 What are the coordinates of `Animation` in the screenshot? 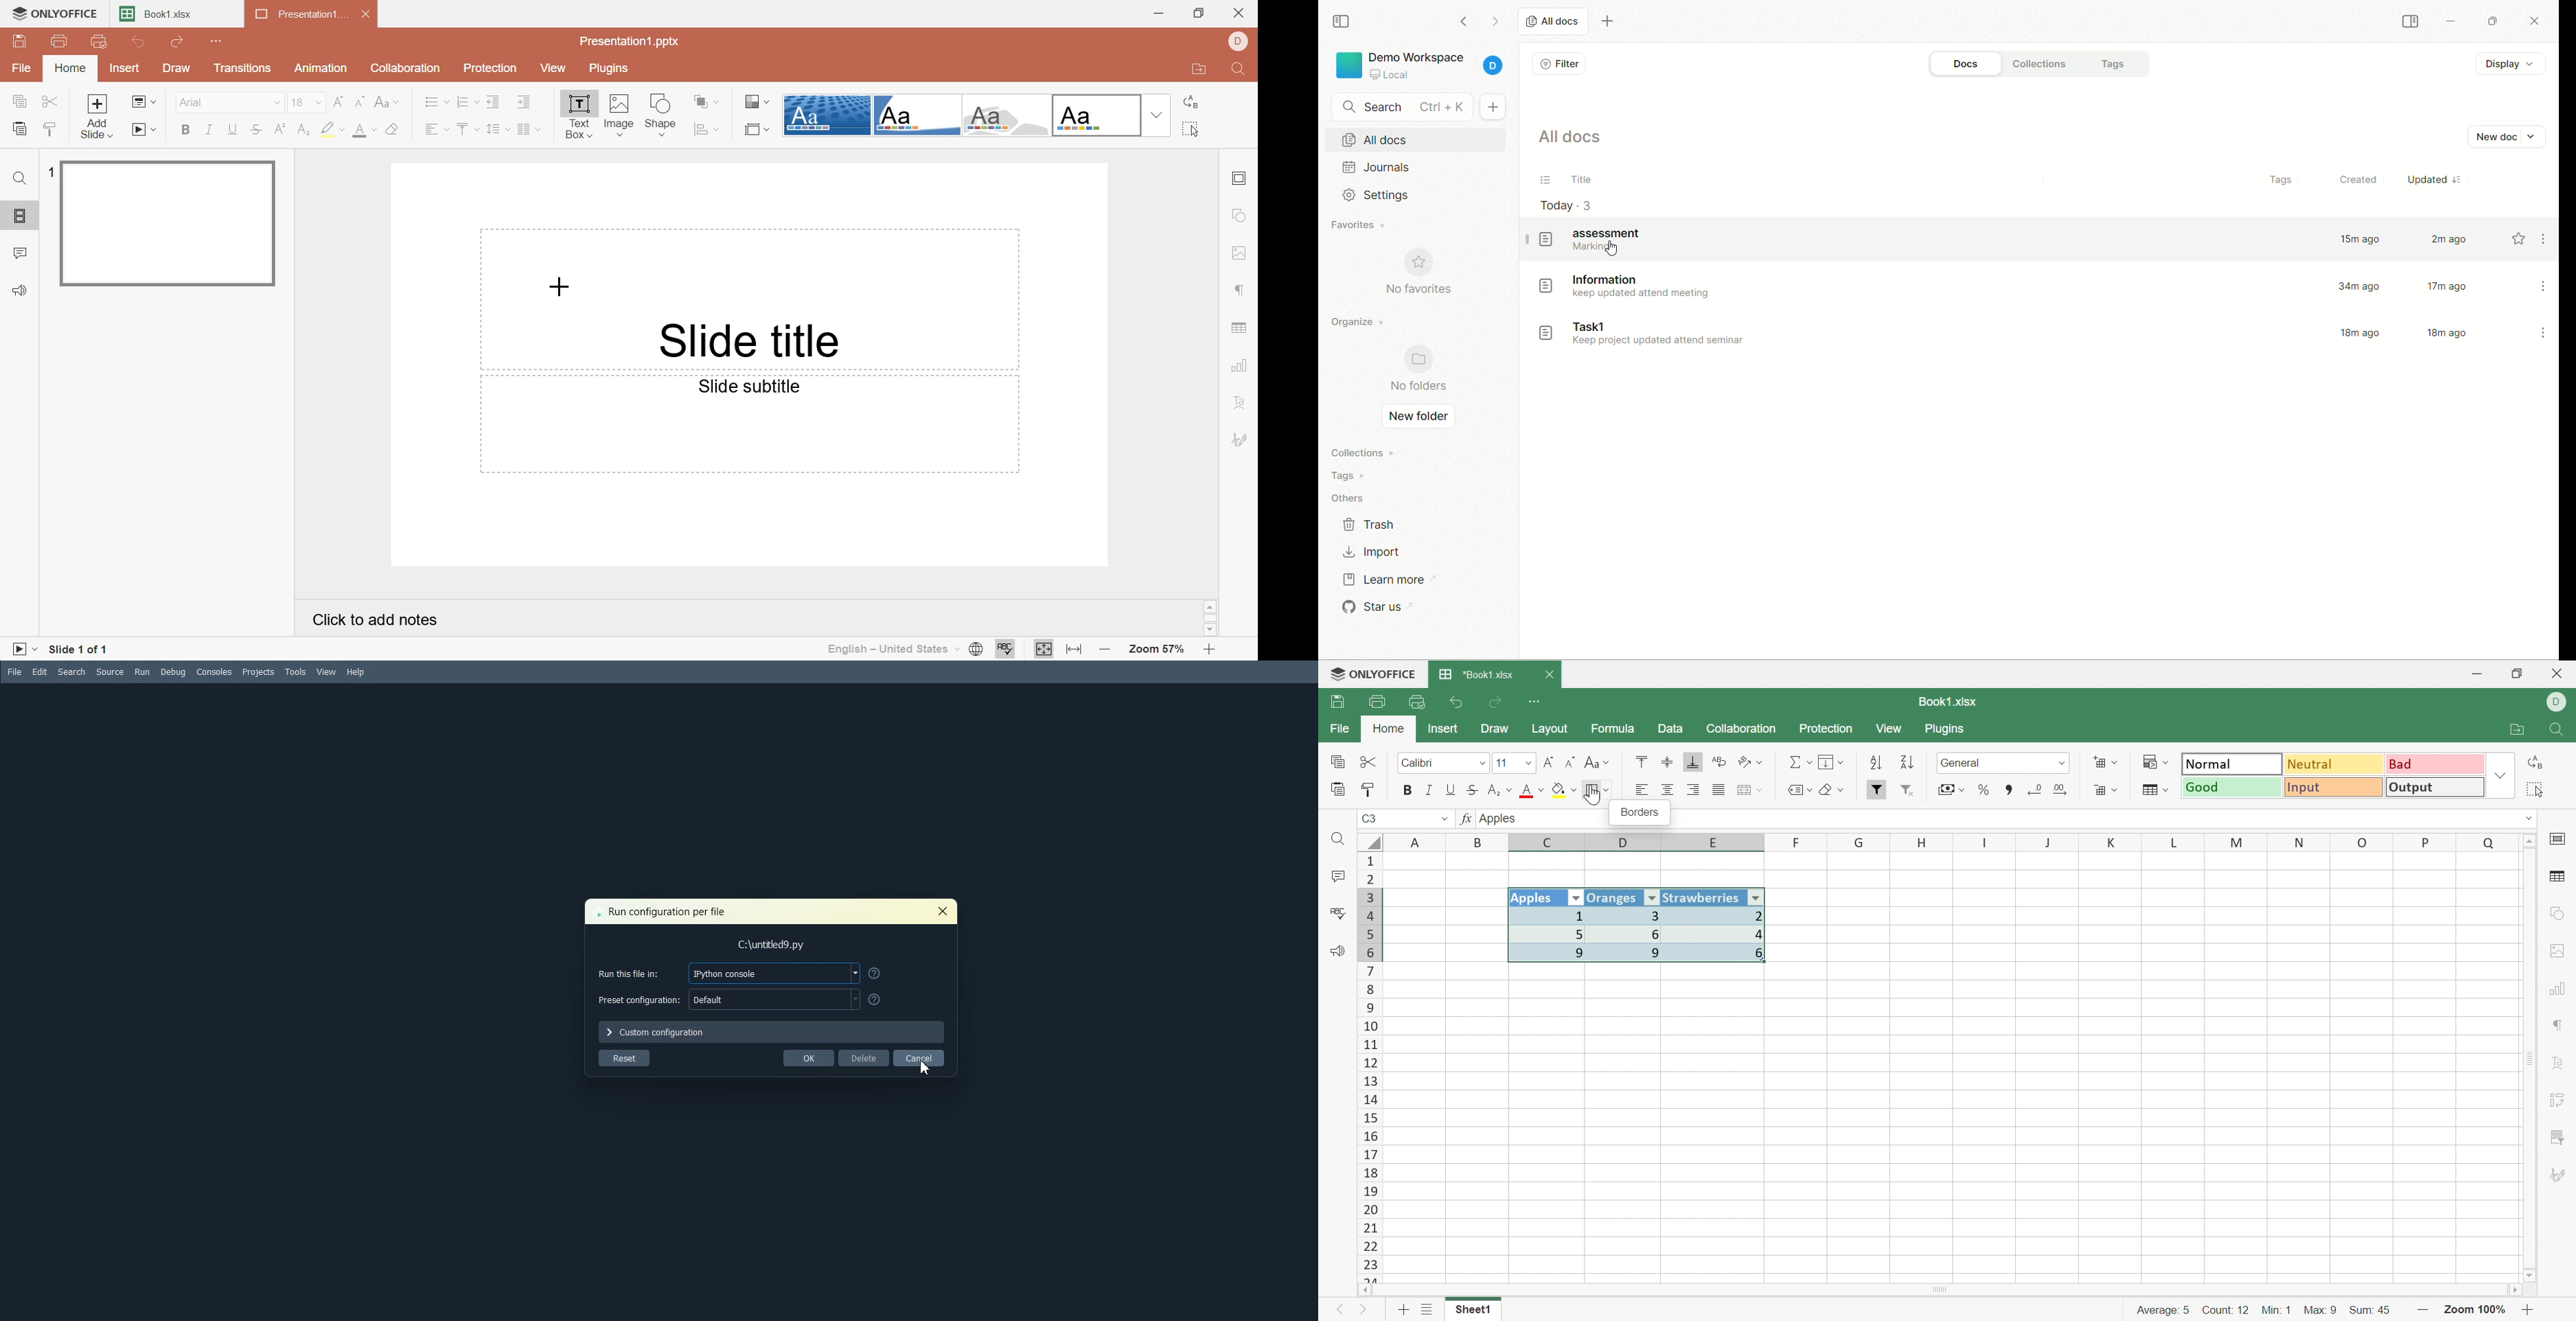 It's located at (323, 68).